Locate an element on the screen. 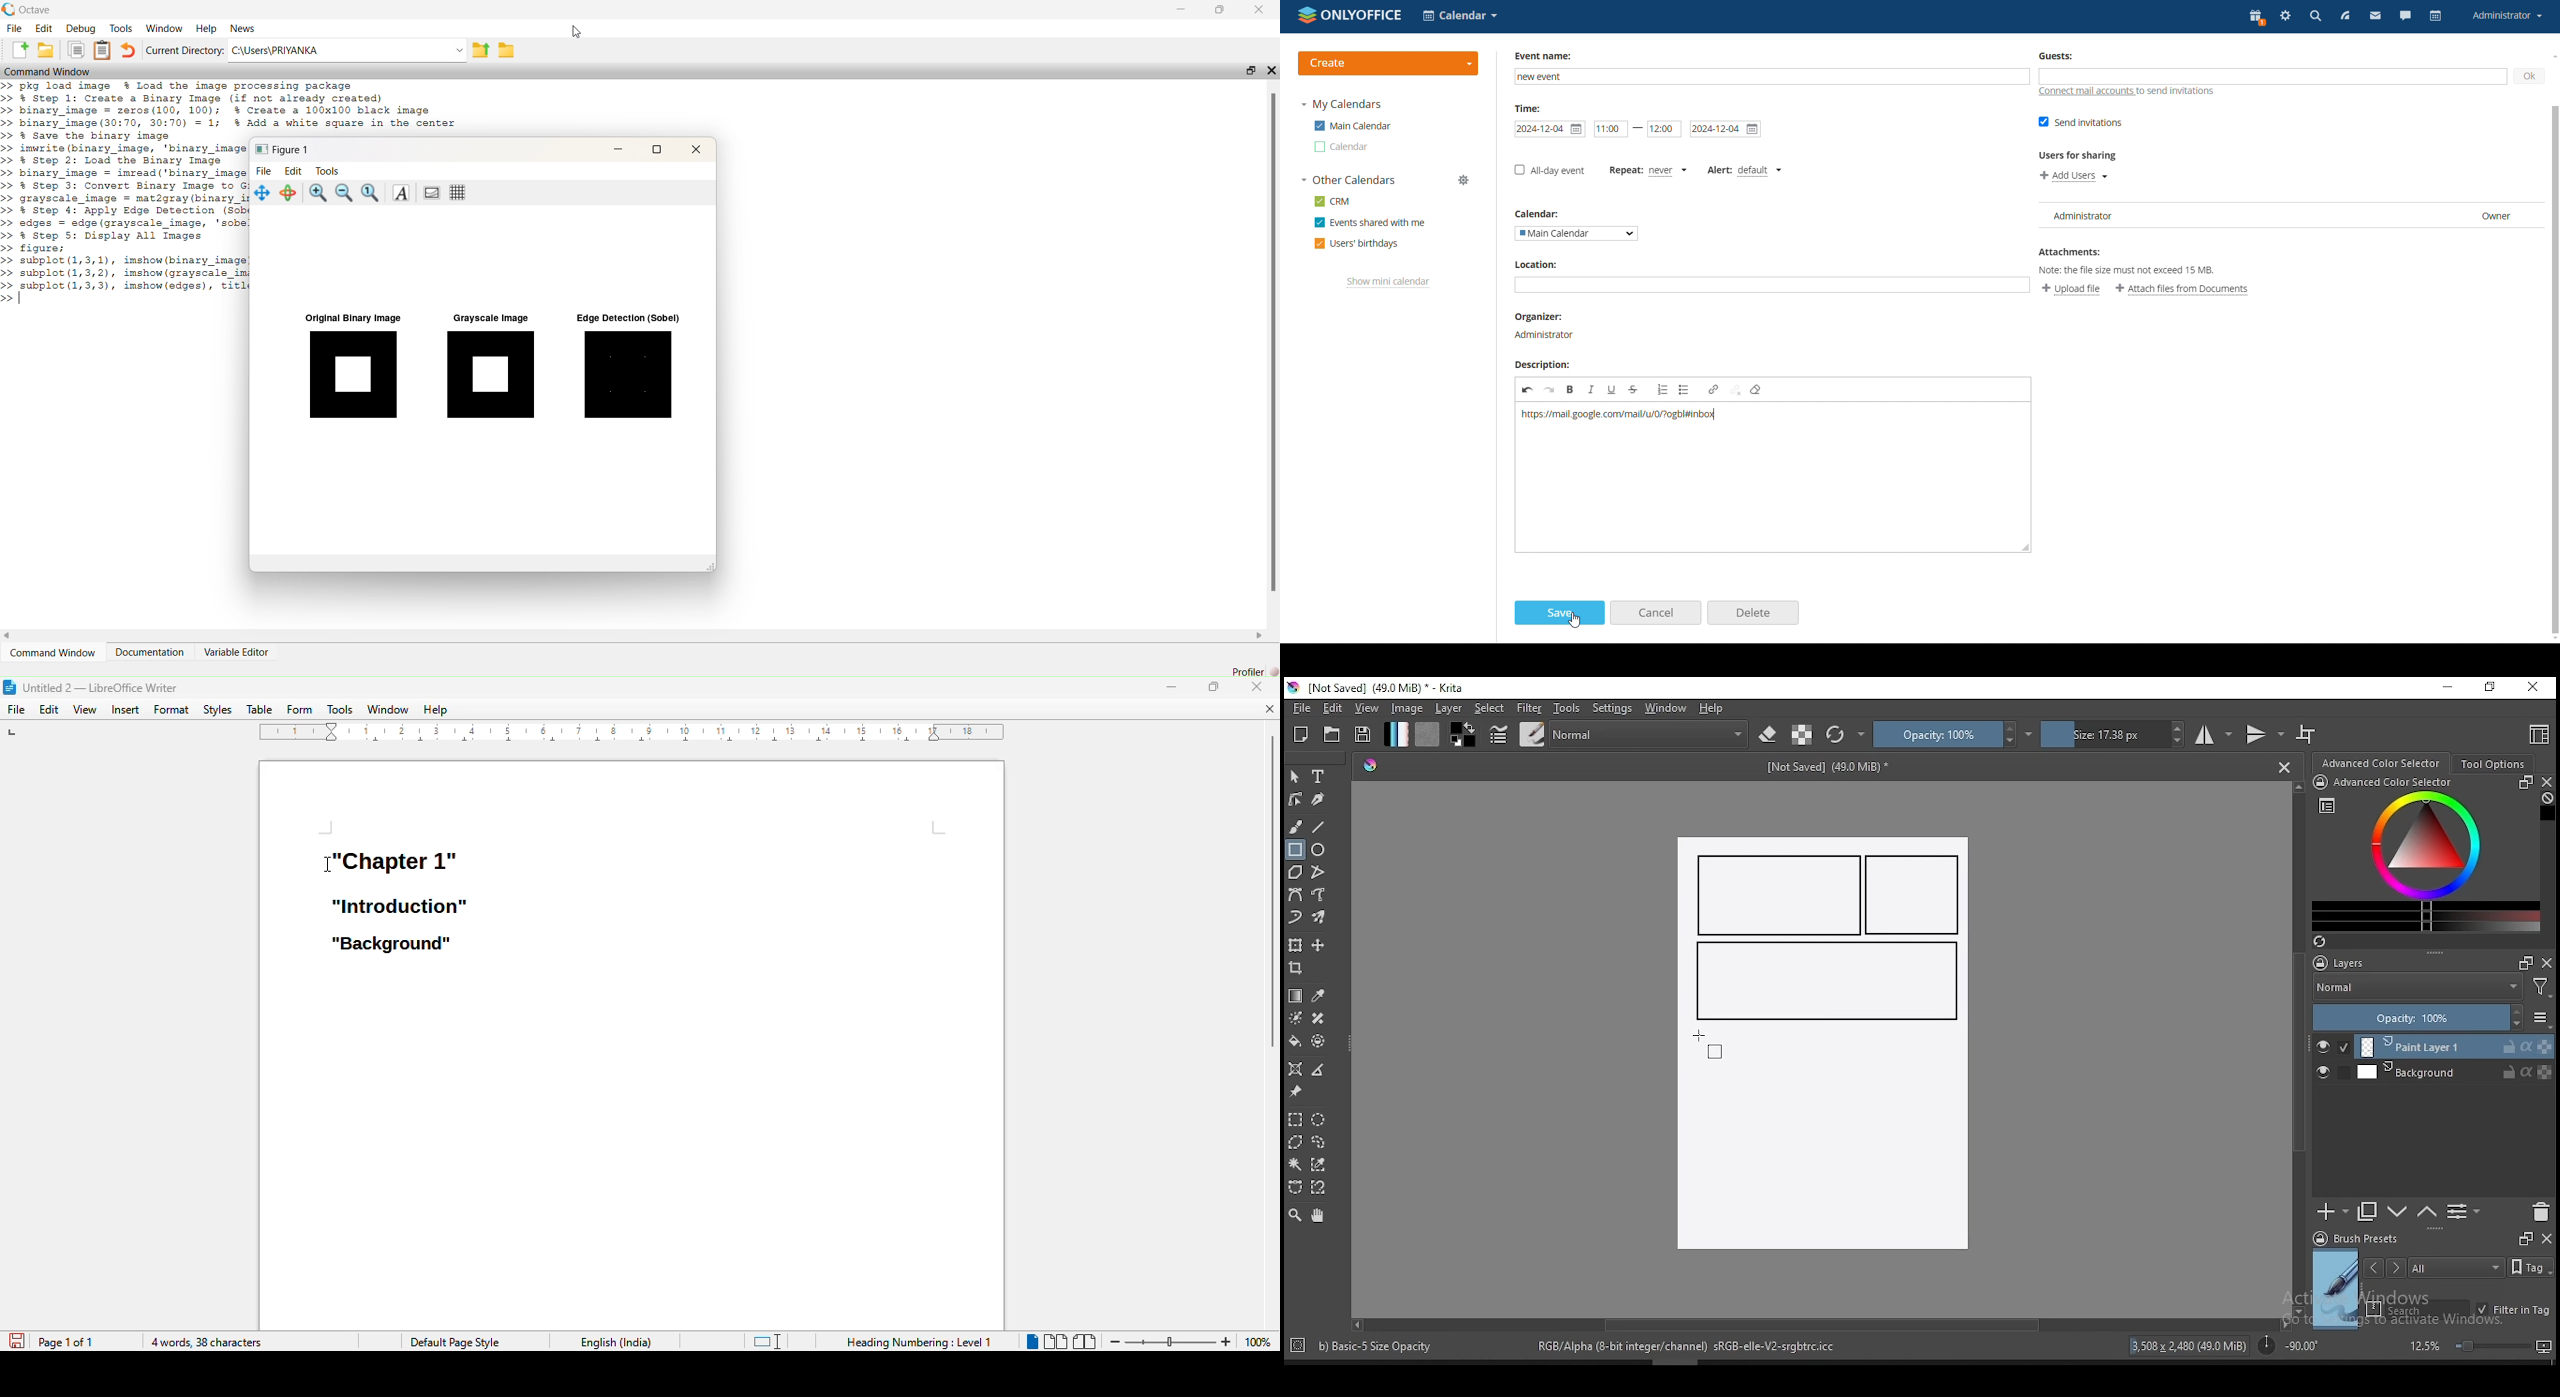 Image resolution: width=2576 pixels, height=1400 pixels.  close window is located at coordinates (2535, 688).